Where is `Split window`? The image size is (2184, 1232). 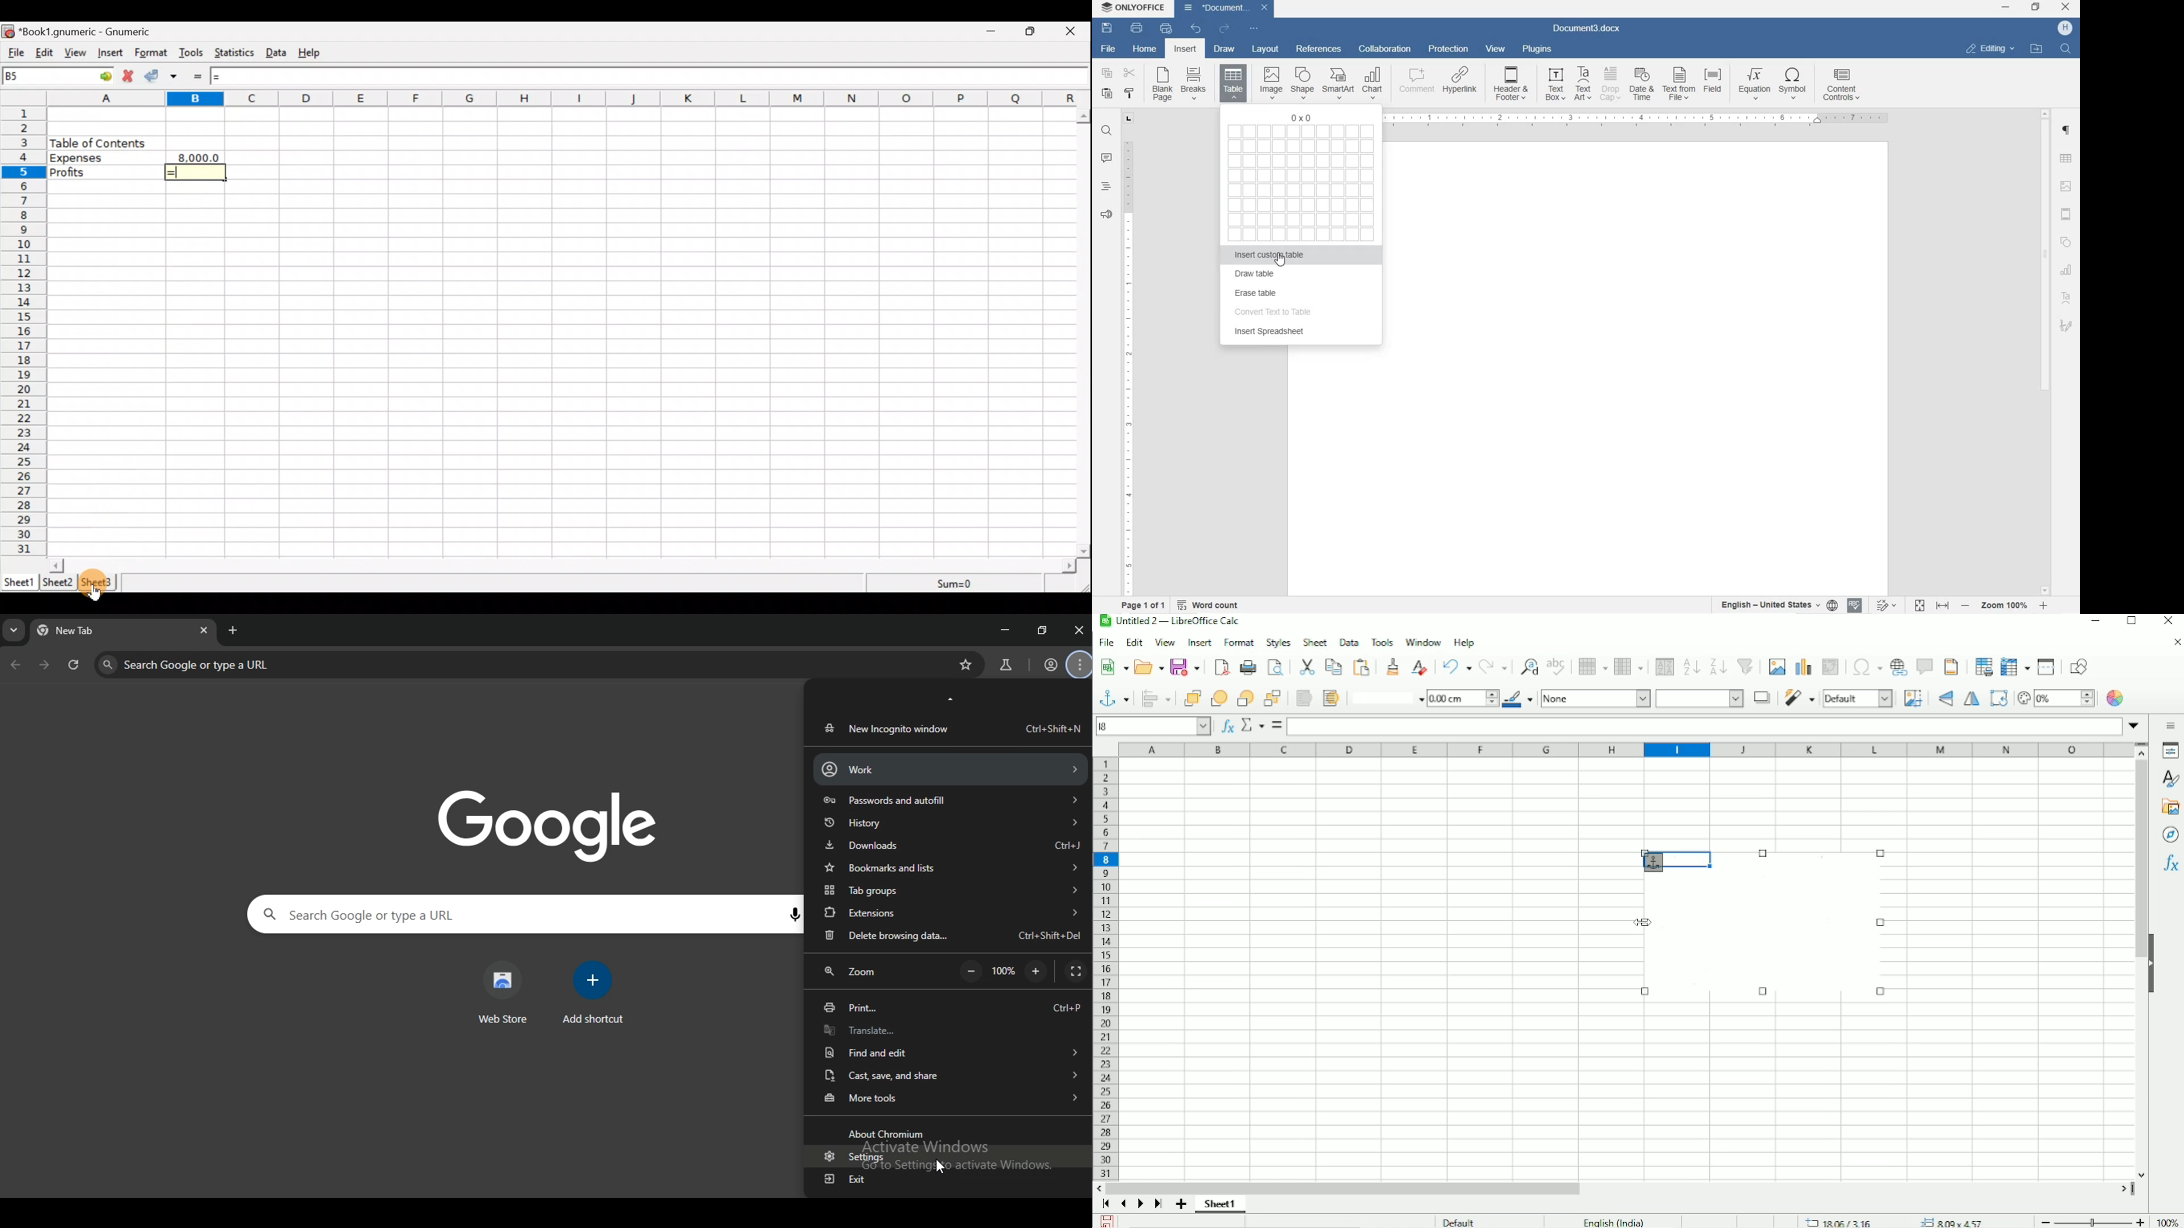
Split window is located at coordinates (2046, 667).